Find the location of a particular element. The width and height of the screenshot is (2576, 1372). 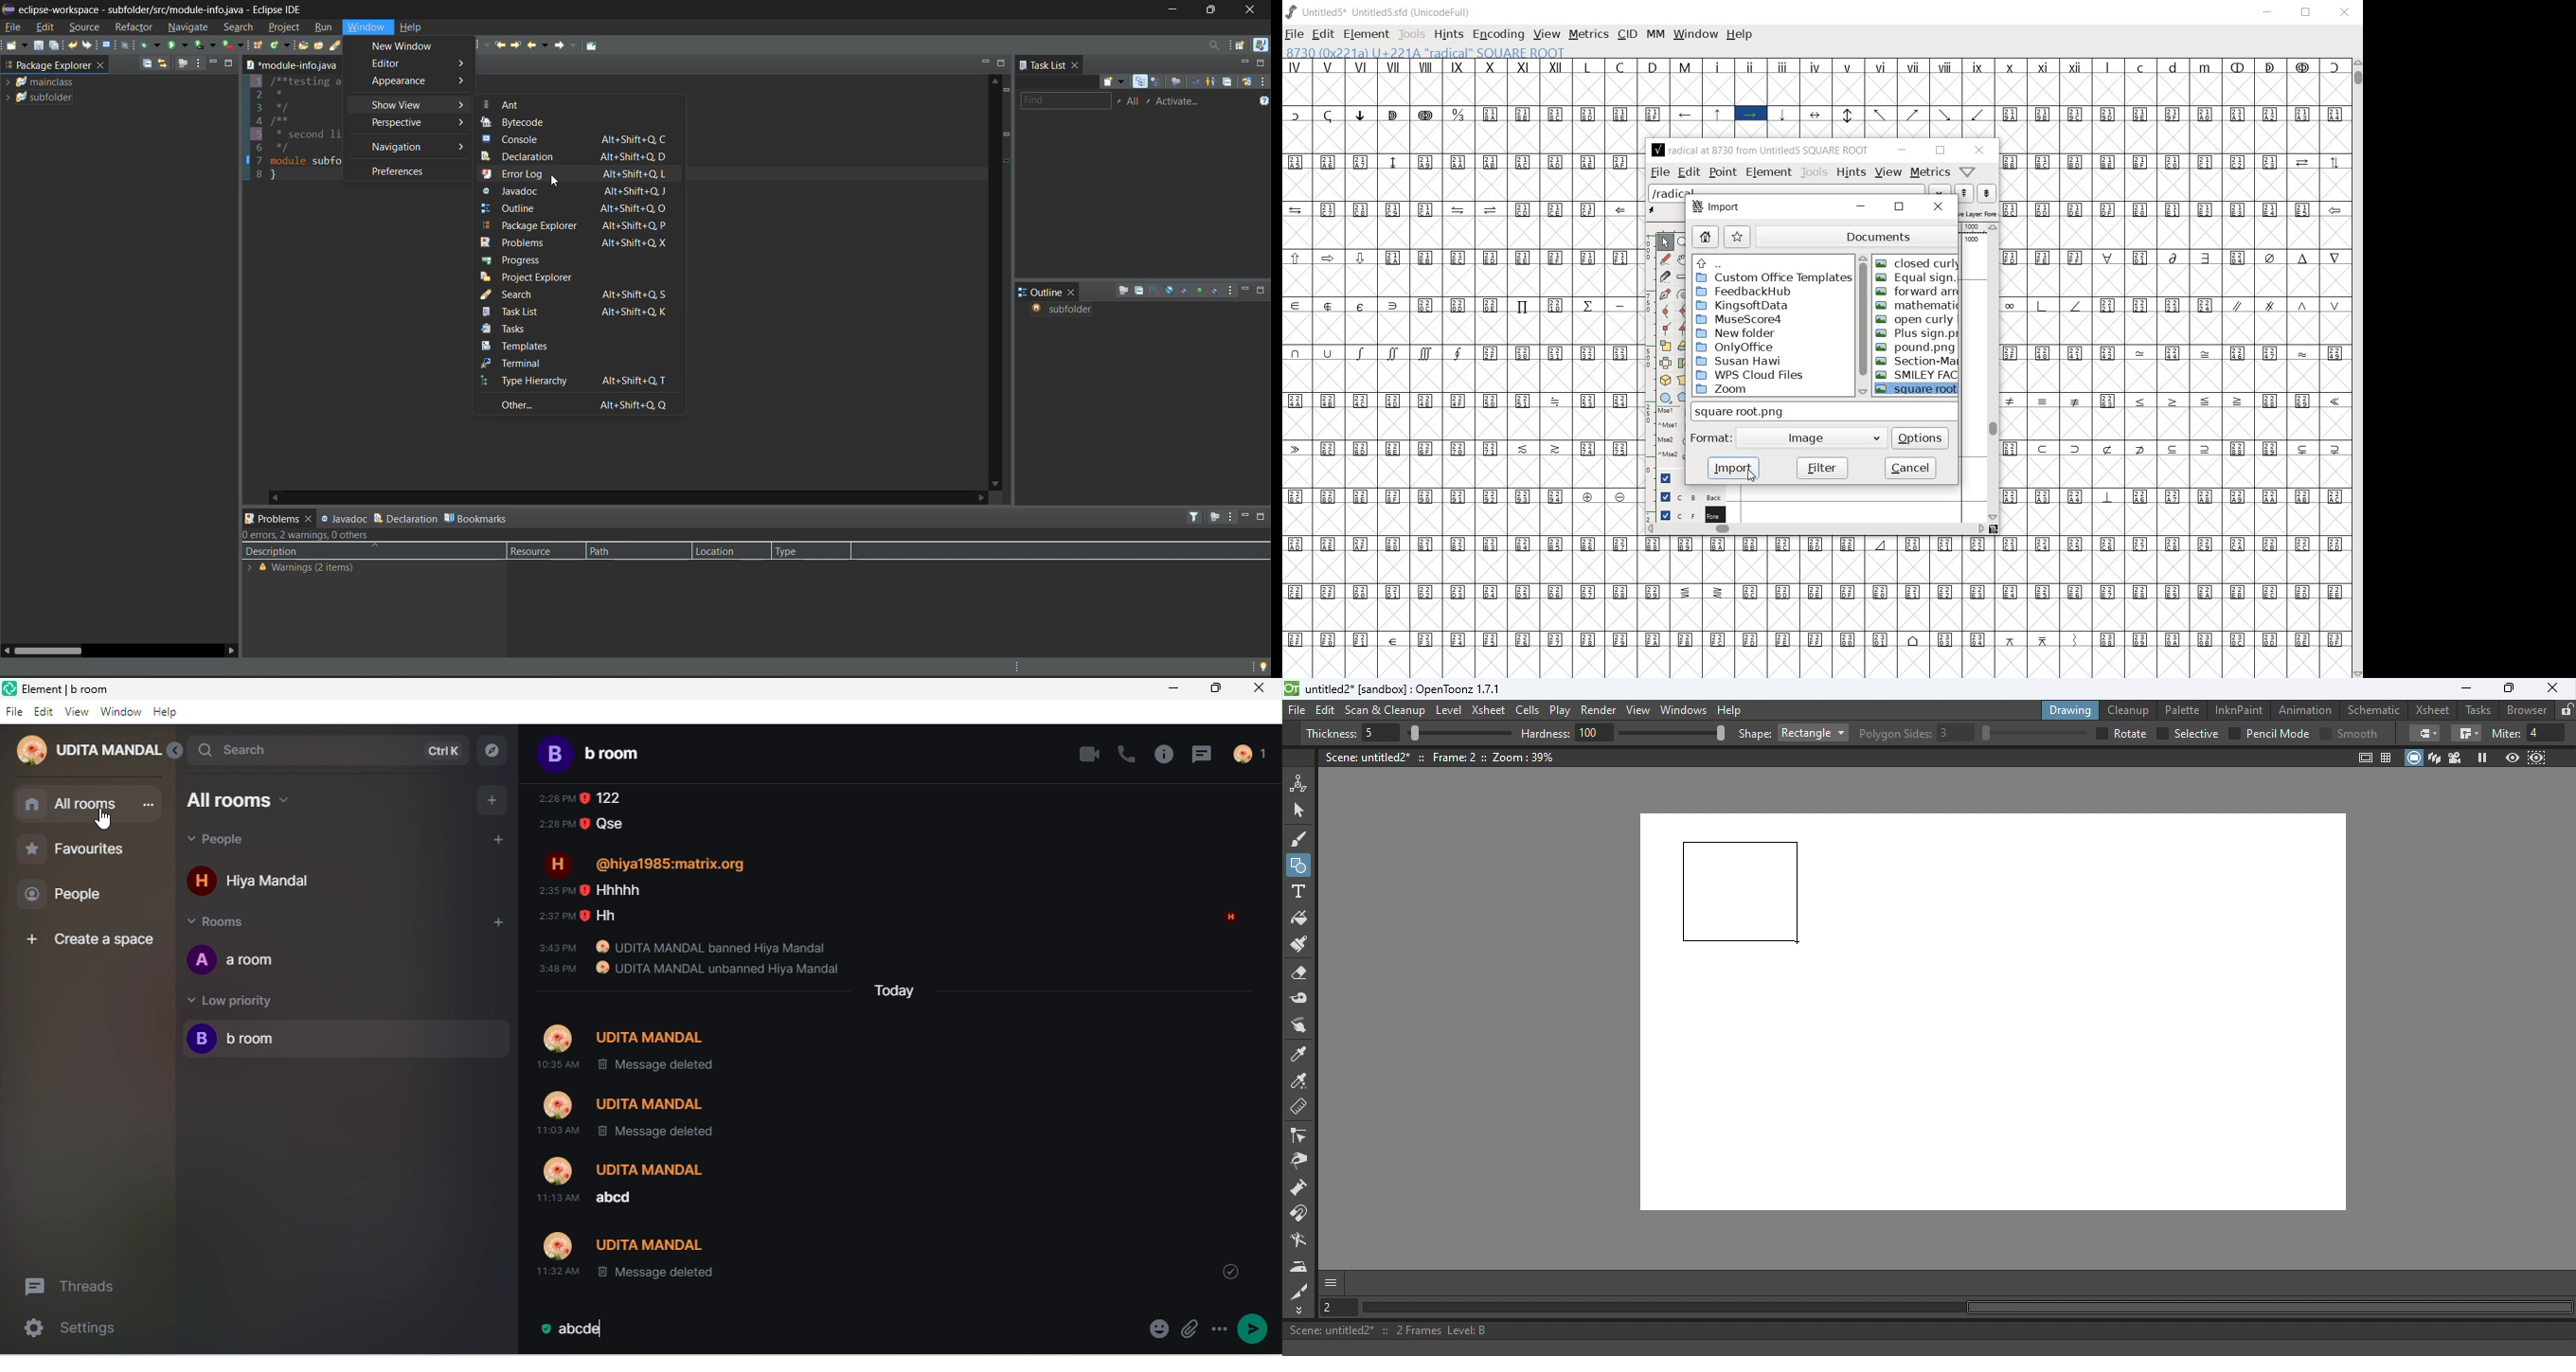

documents is located at coordinates (1857, 234).